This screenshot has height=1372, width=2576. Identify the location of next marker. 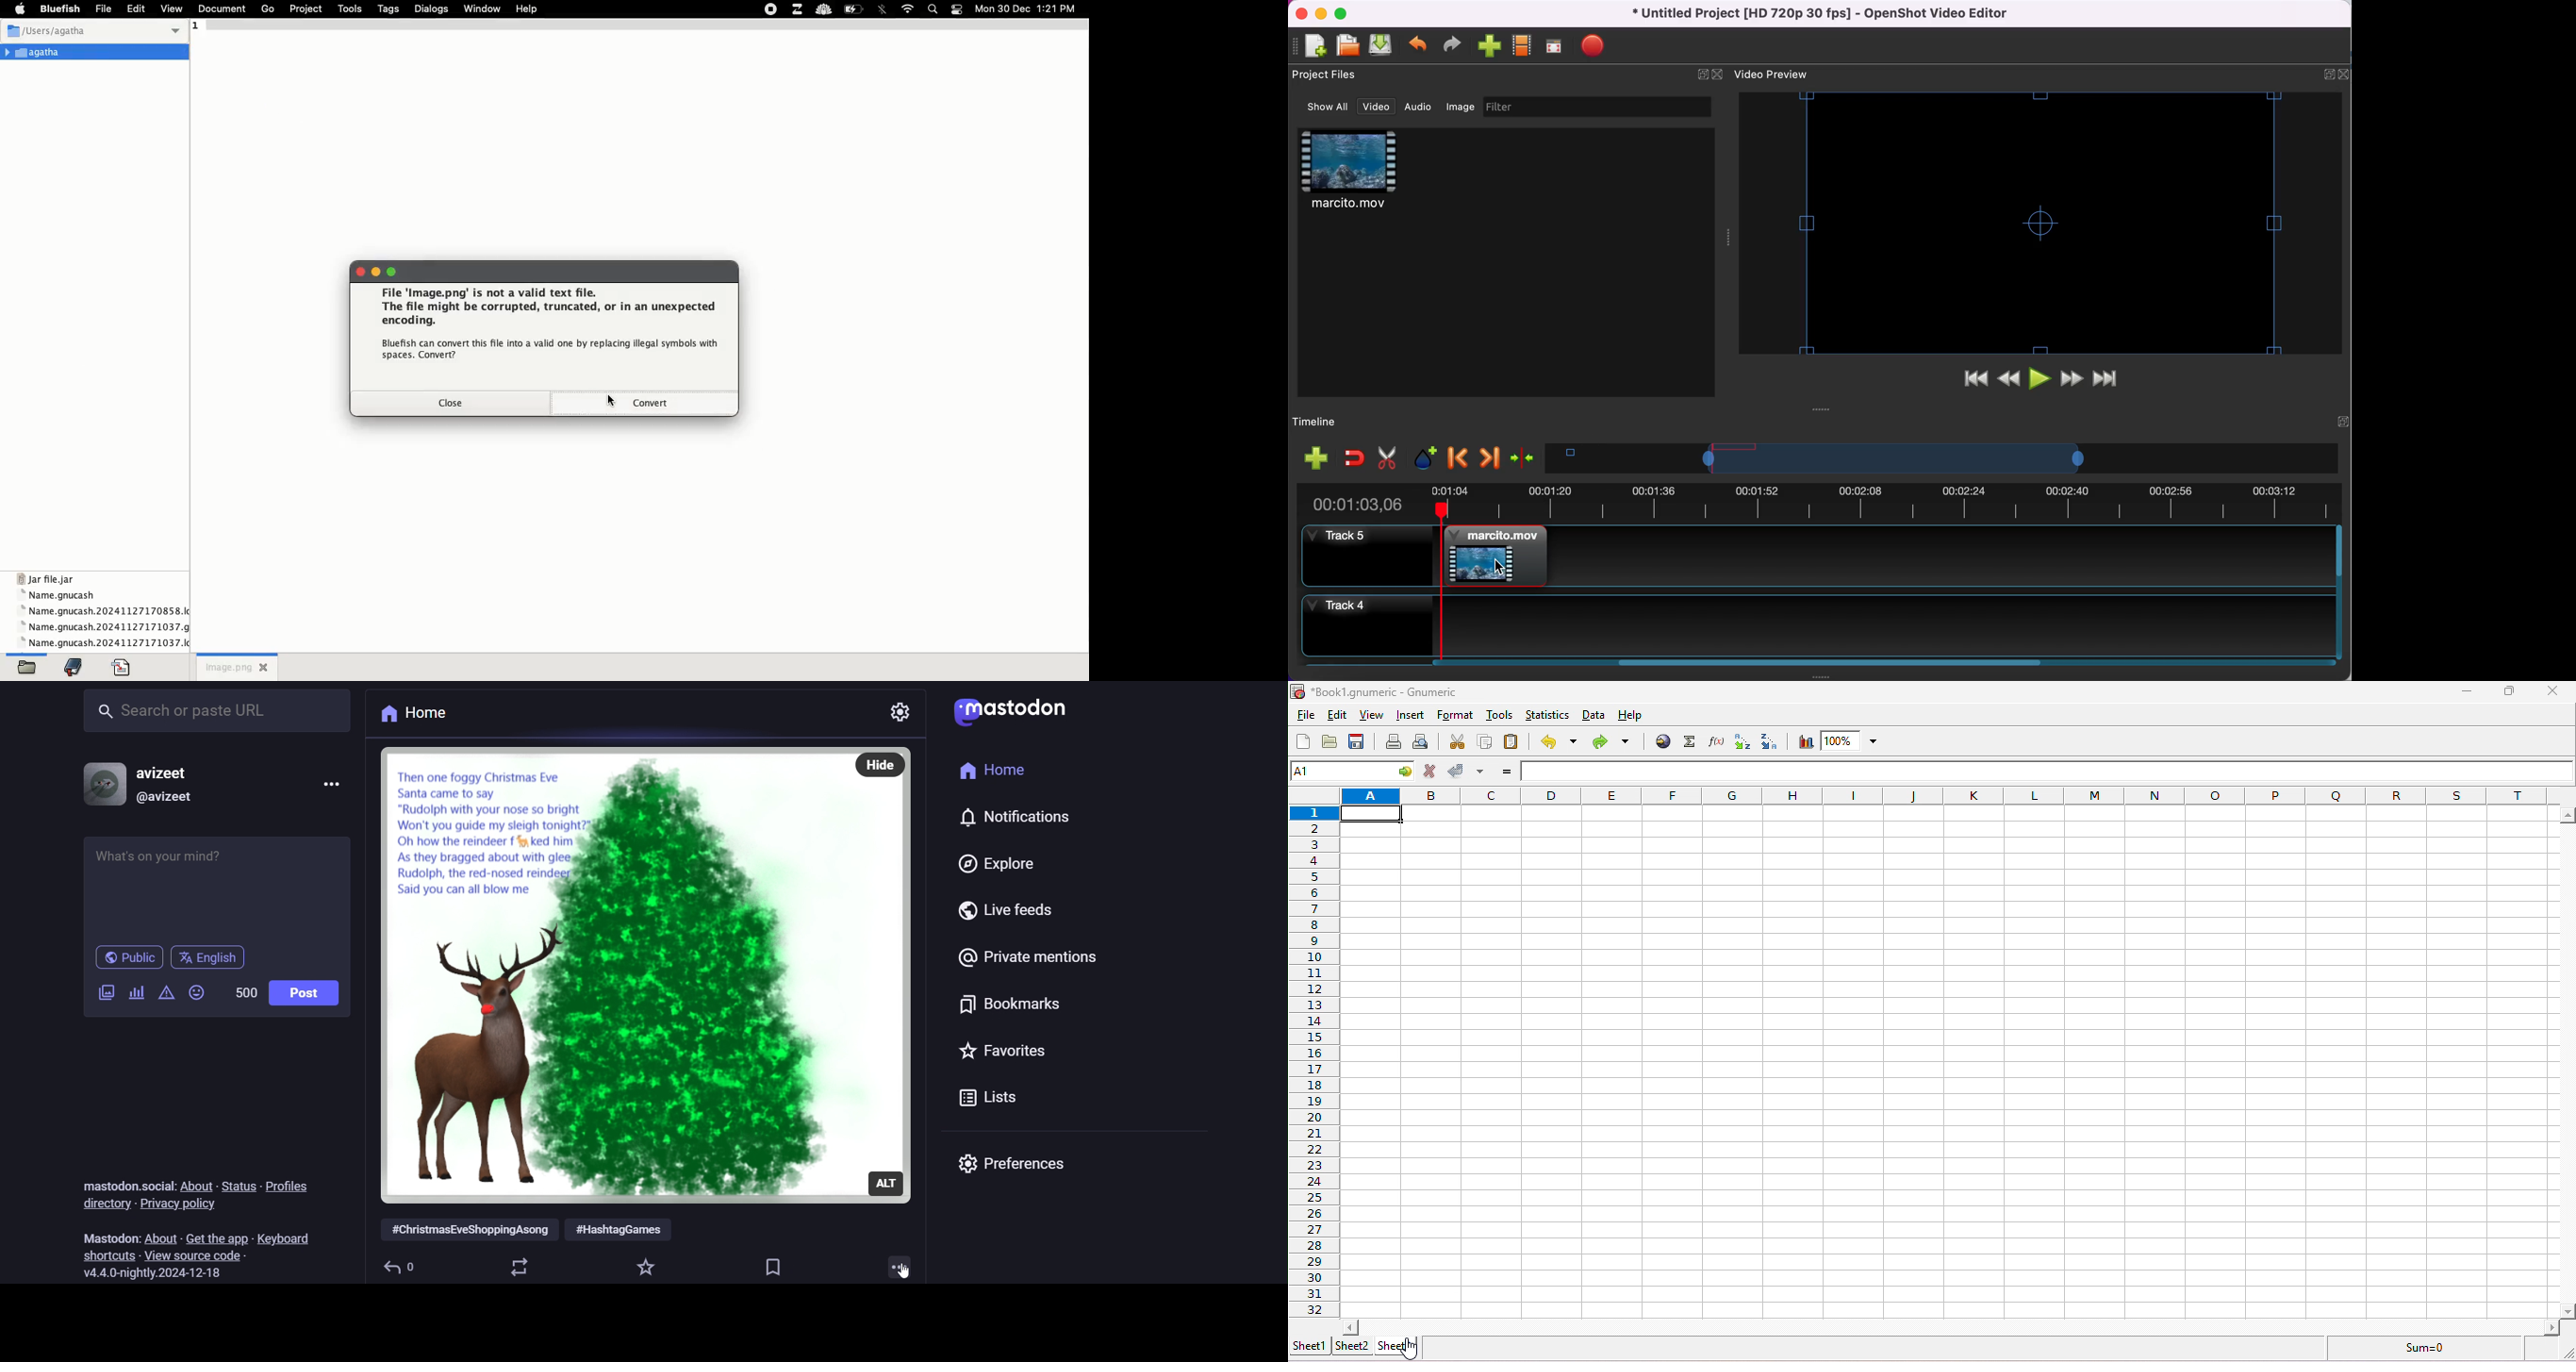
(1490, 456).